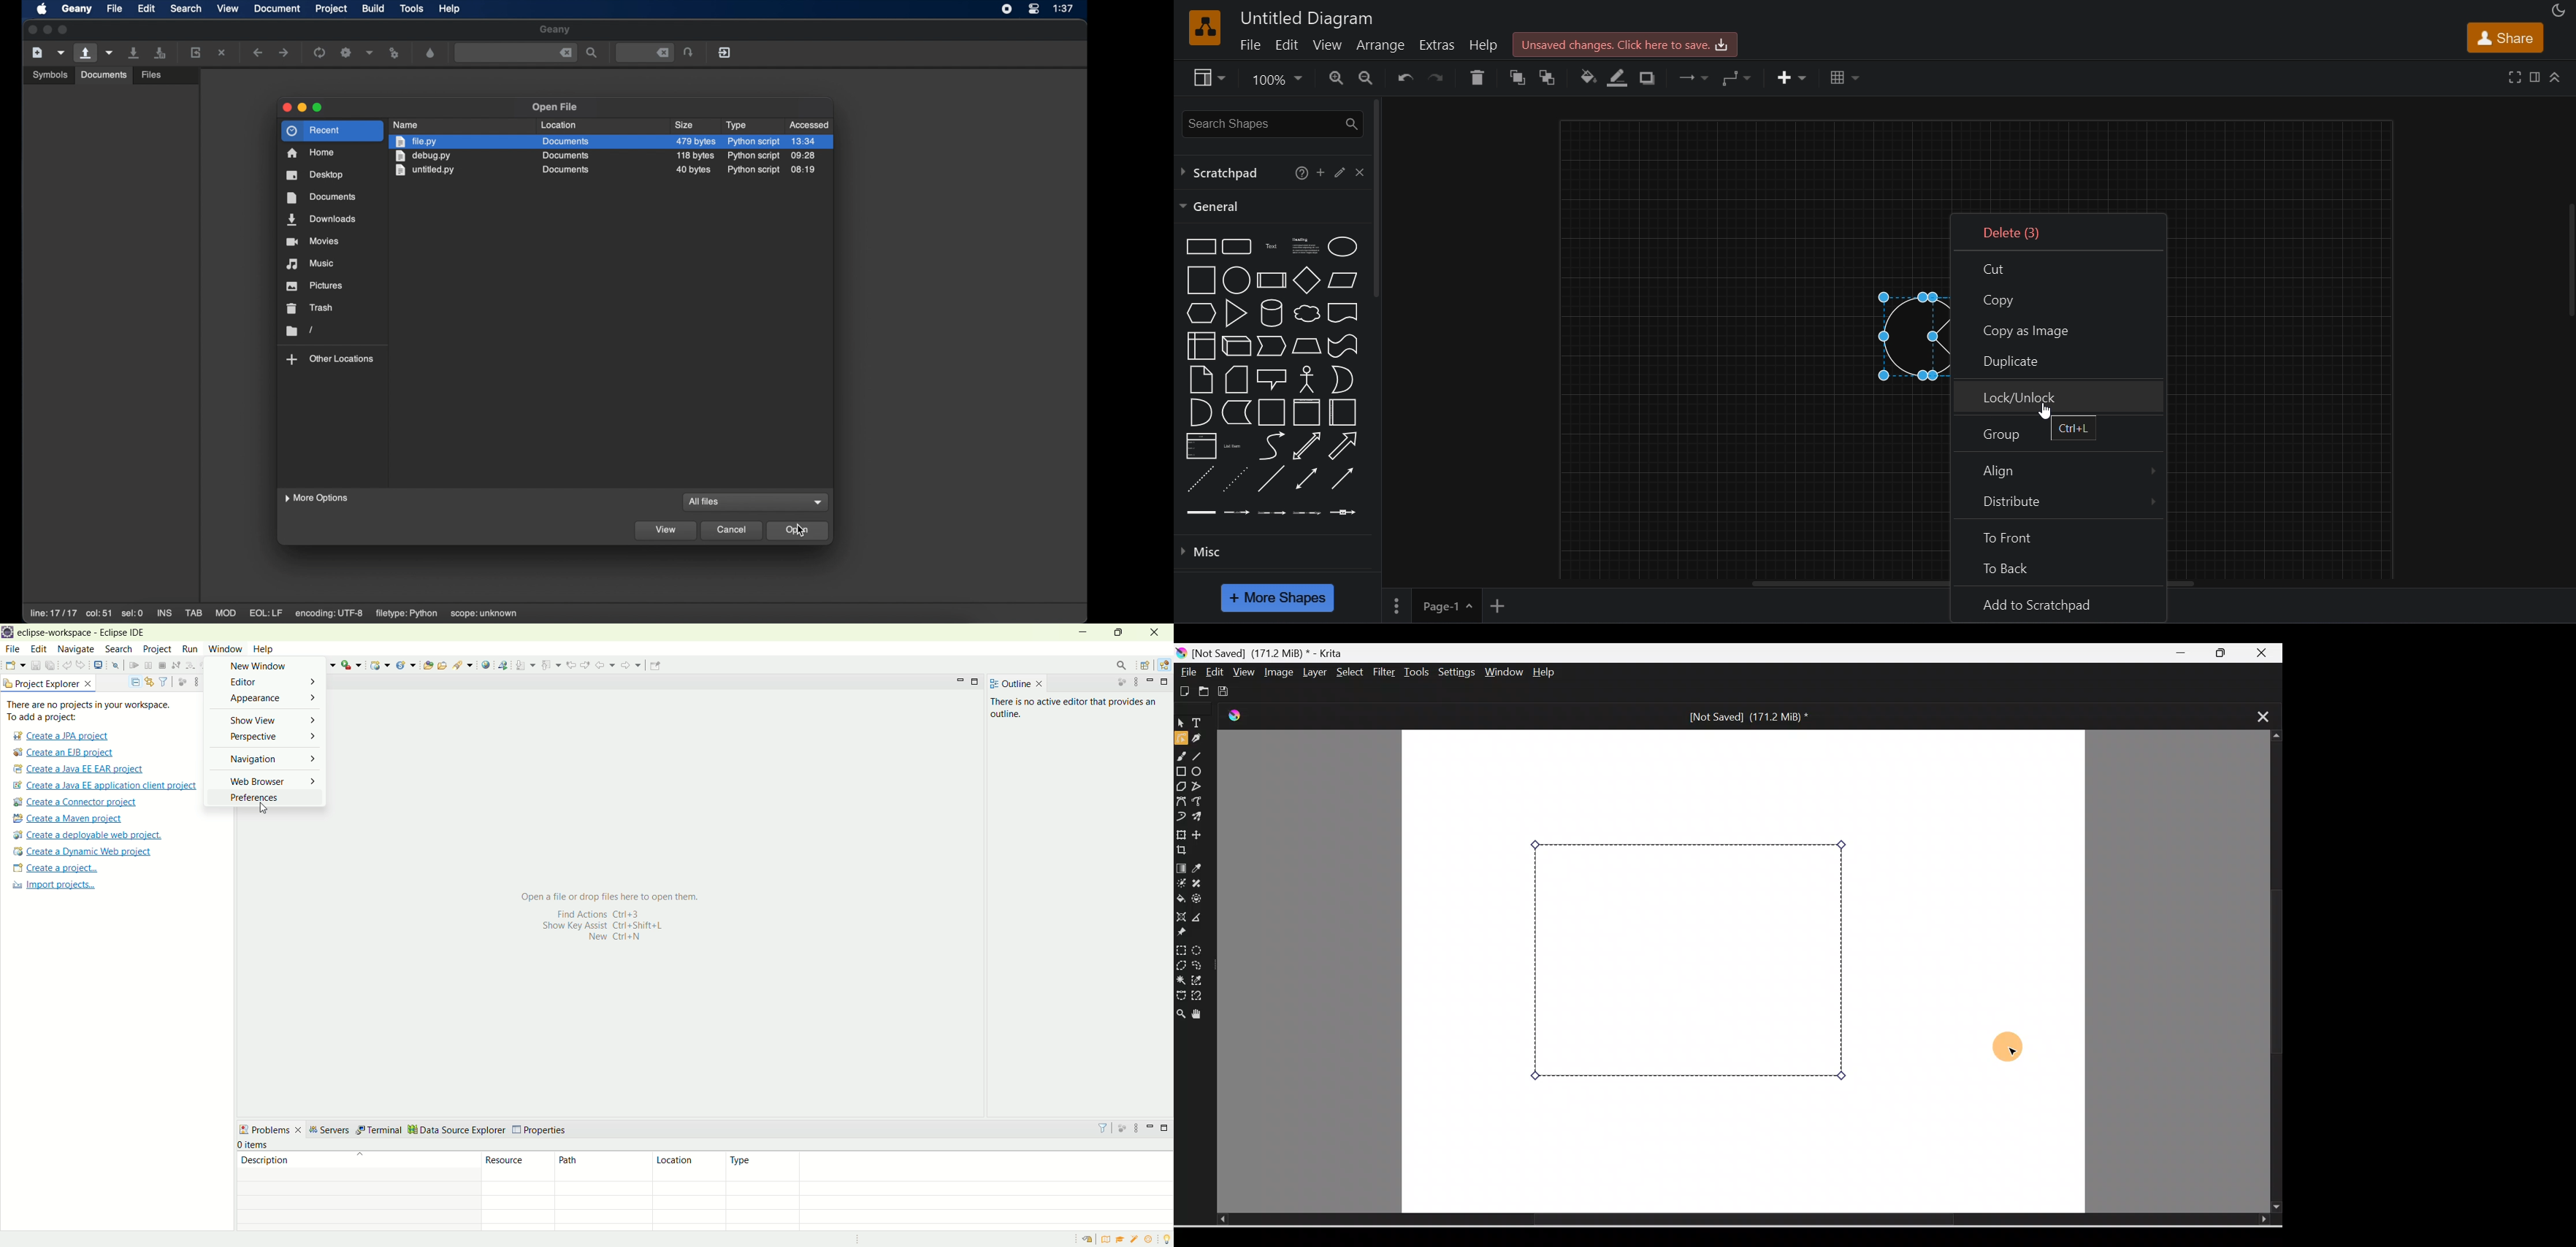 This screenshot has height=1260, width=2576. What do you see at coordinates (1270, 478) in the screenshot?
I see `line` at bounding box center [1270, 478].